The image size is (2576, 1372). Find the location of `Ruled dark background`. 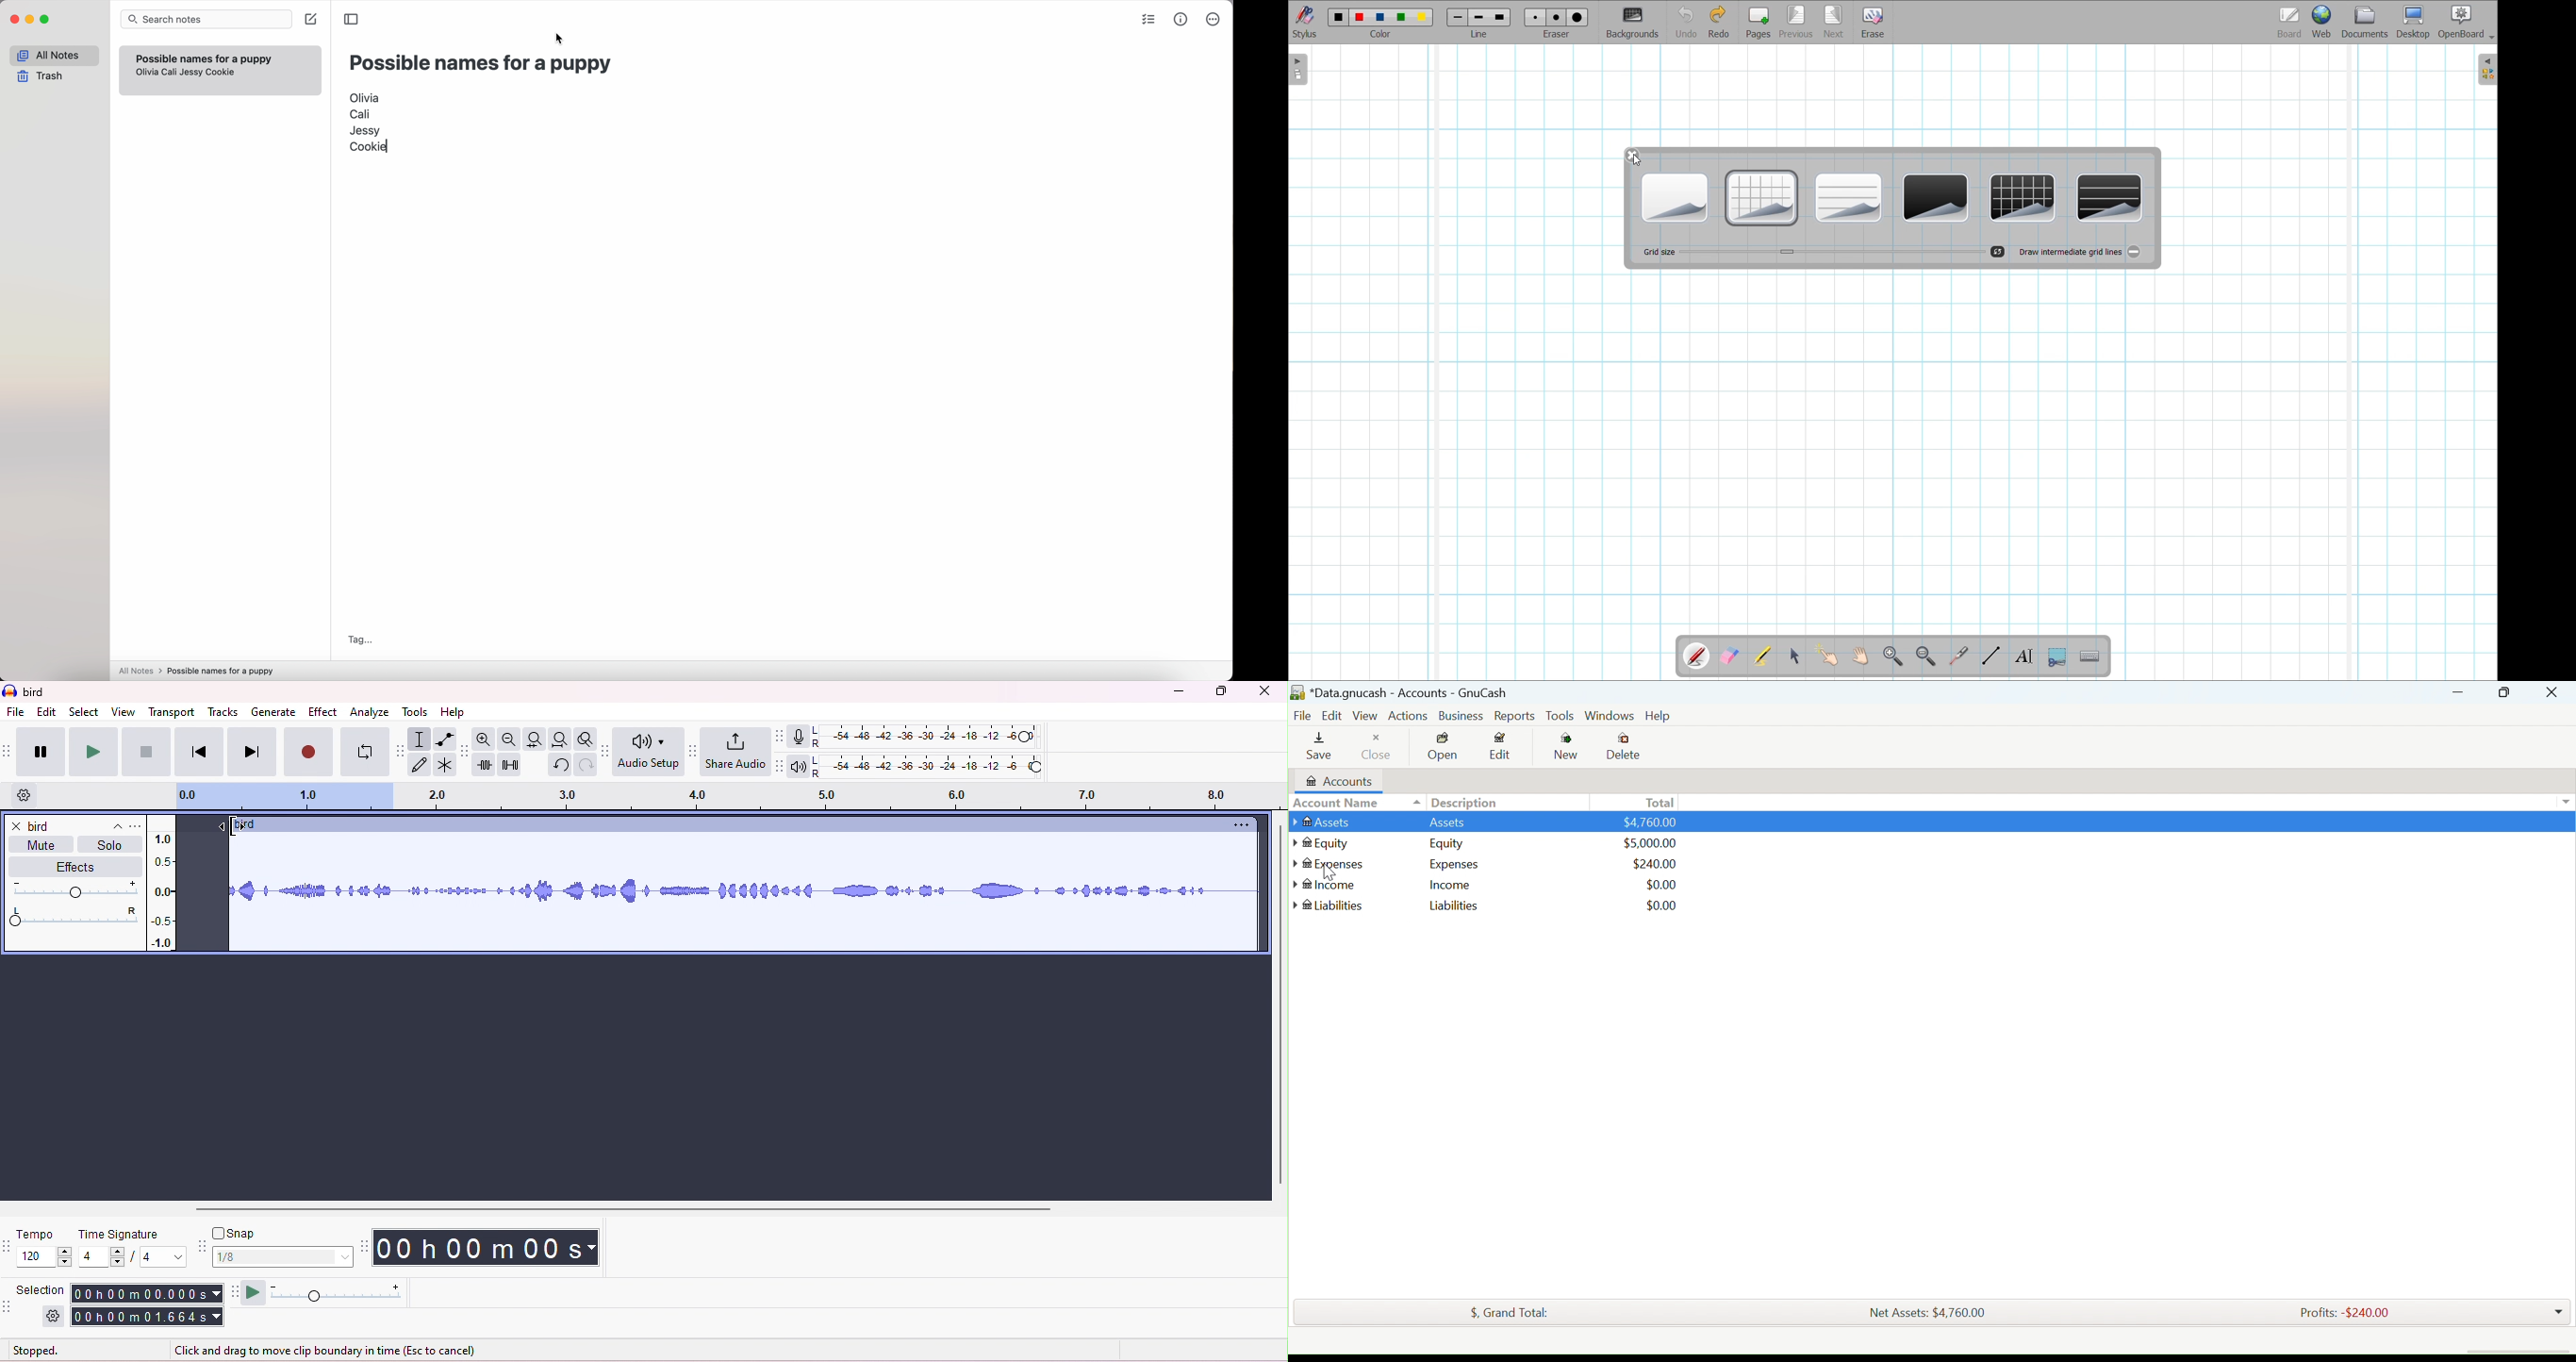

Ruled dark background is located at coordinates (2111, 198).